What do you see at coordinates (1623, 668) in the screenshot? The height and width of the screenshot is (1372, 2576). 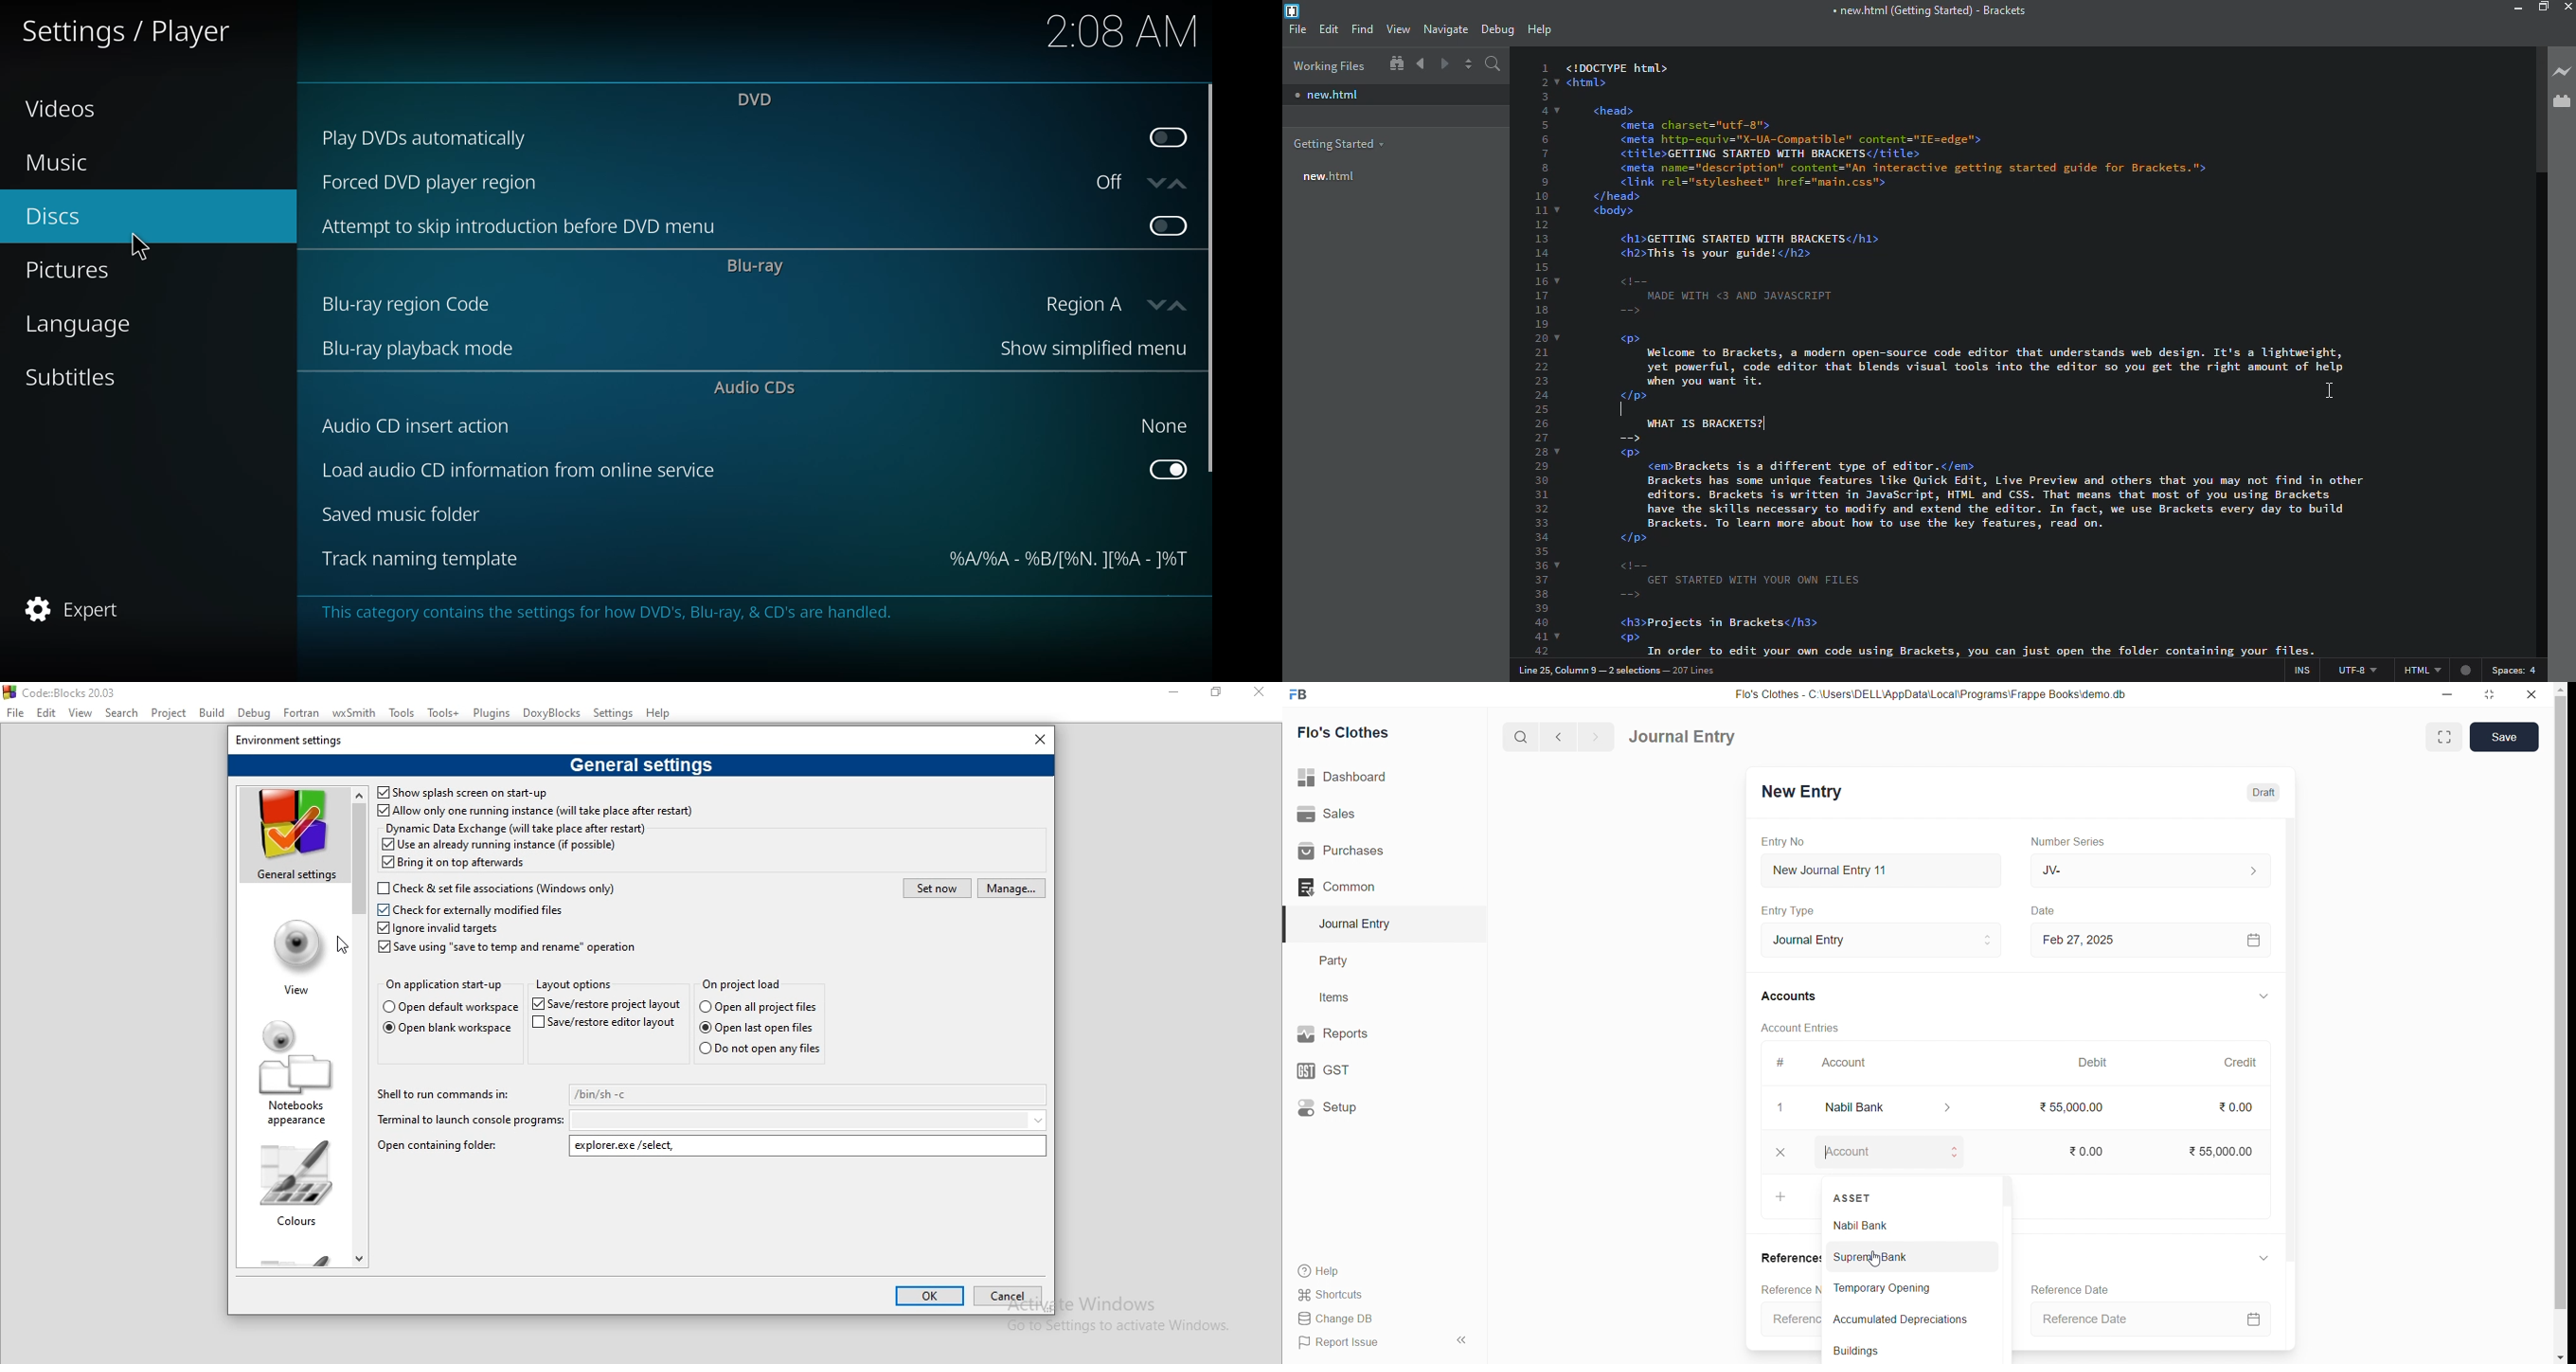 I see `line` at bounding box center [1623, 668].